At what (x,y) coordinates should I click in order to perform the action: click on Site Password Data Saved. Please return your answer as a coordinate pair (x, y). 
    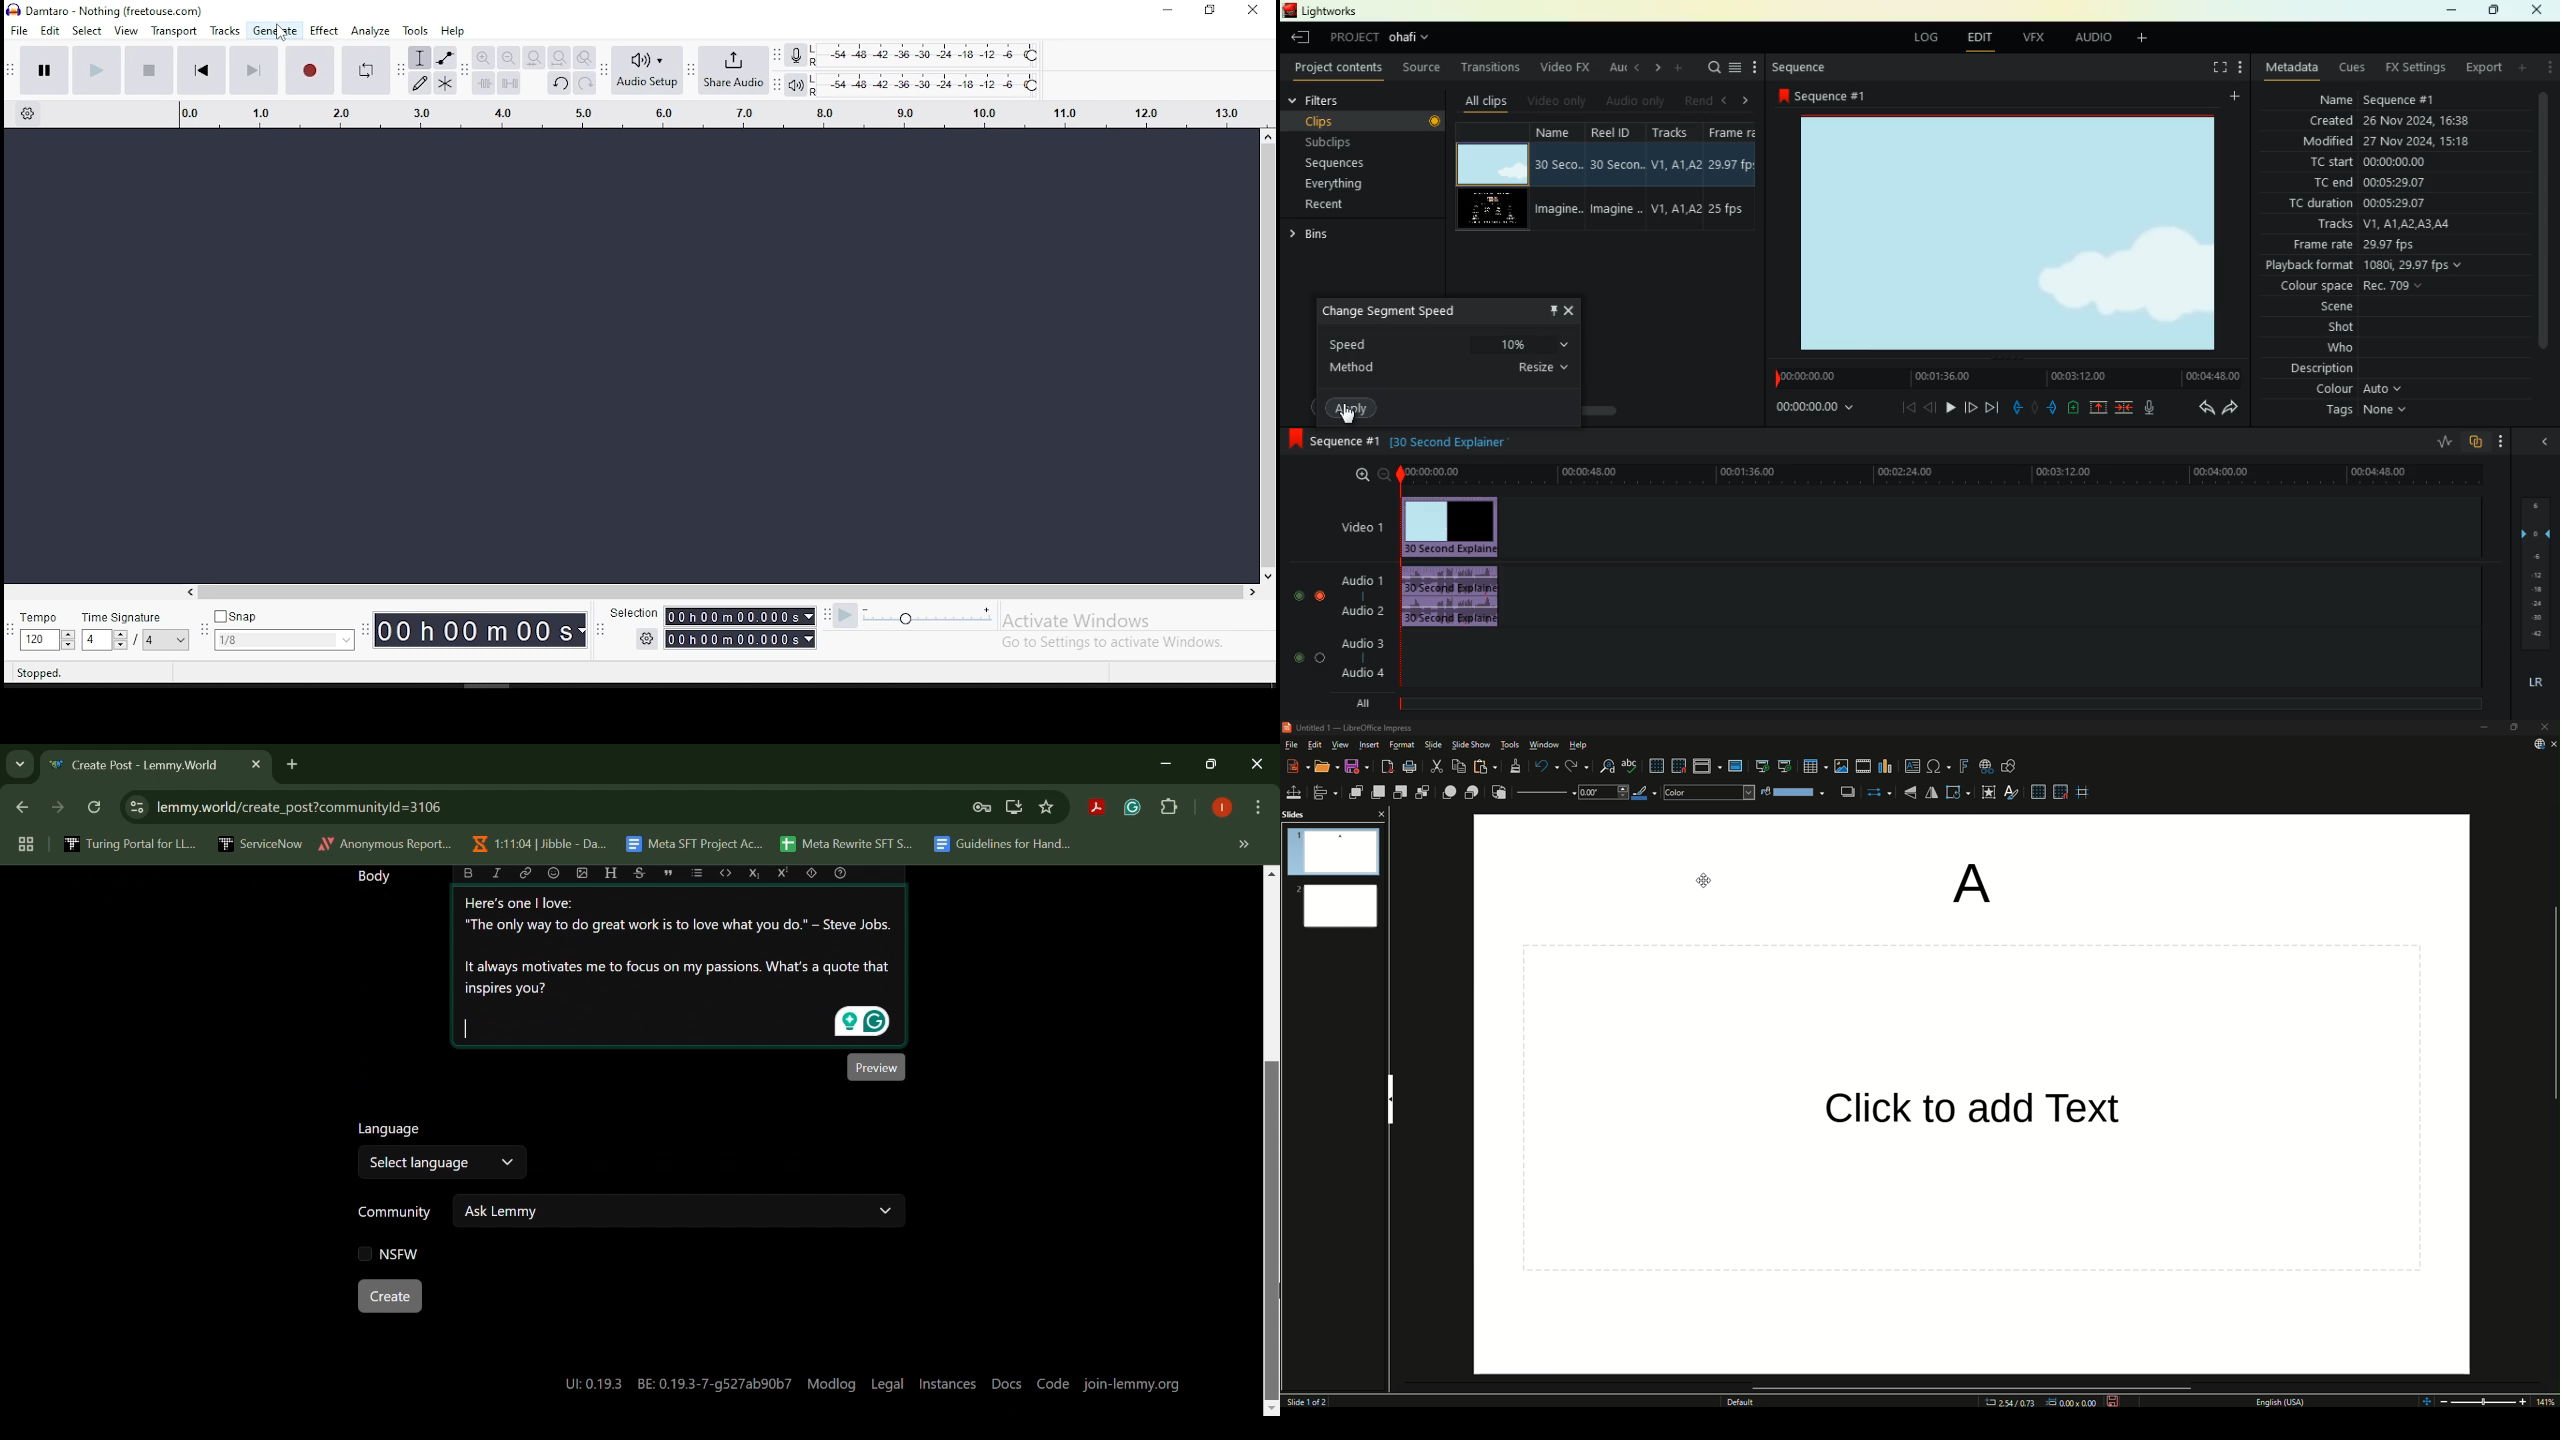
    Looking at the image, I should click on (982, 808).